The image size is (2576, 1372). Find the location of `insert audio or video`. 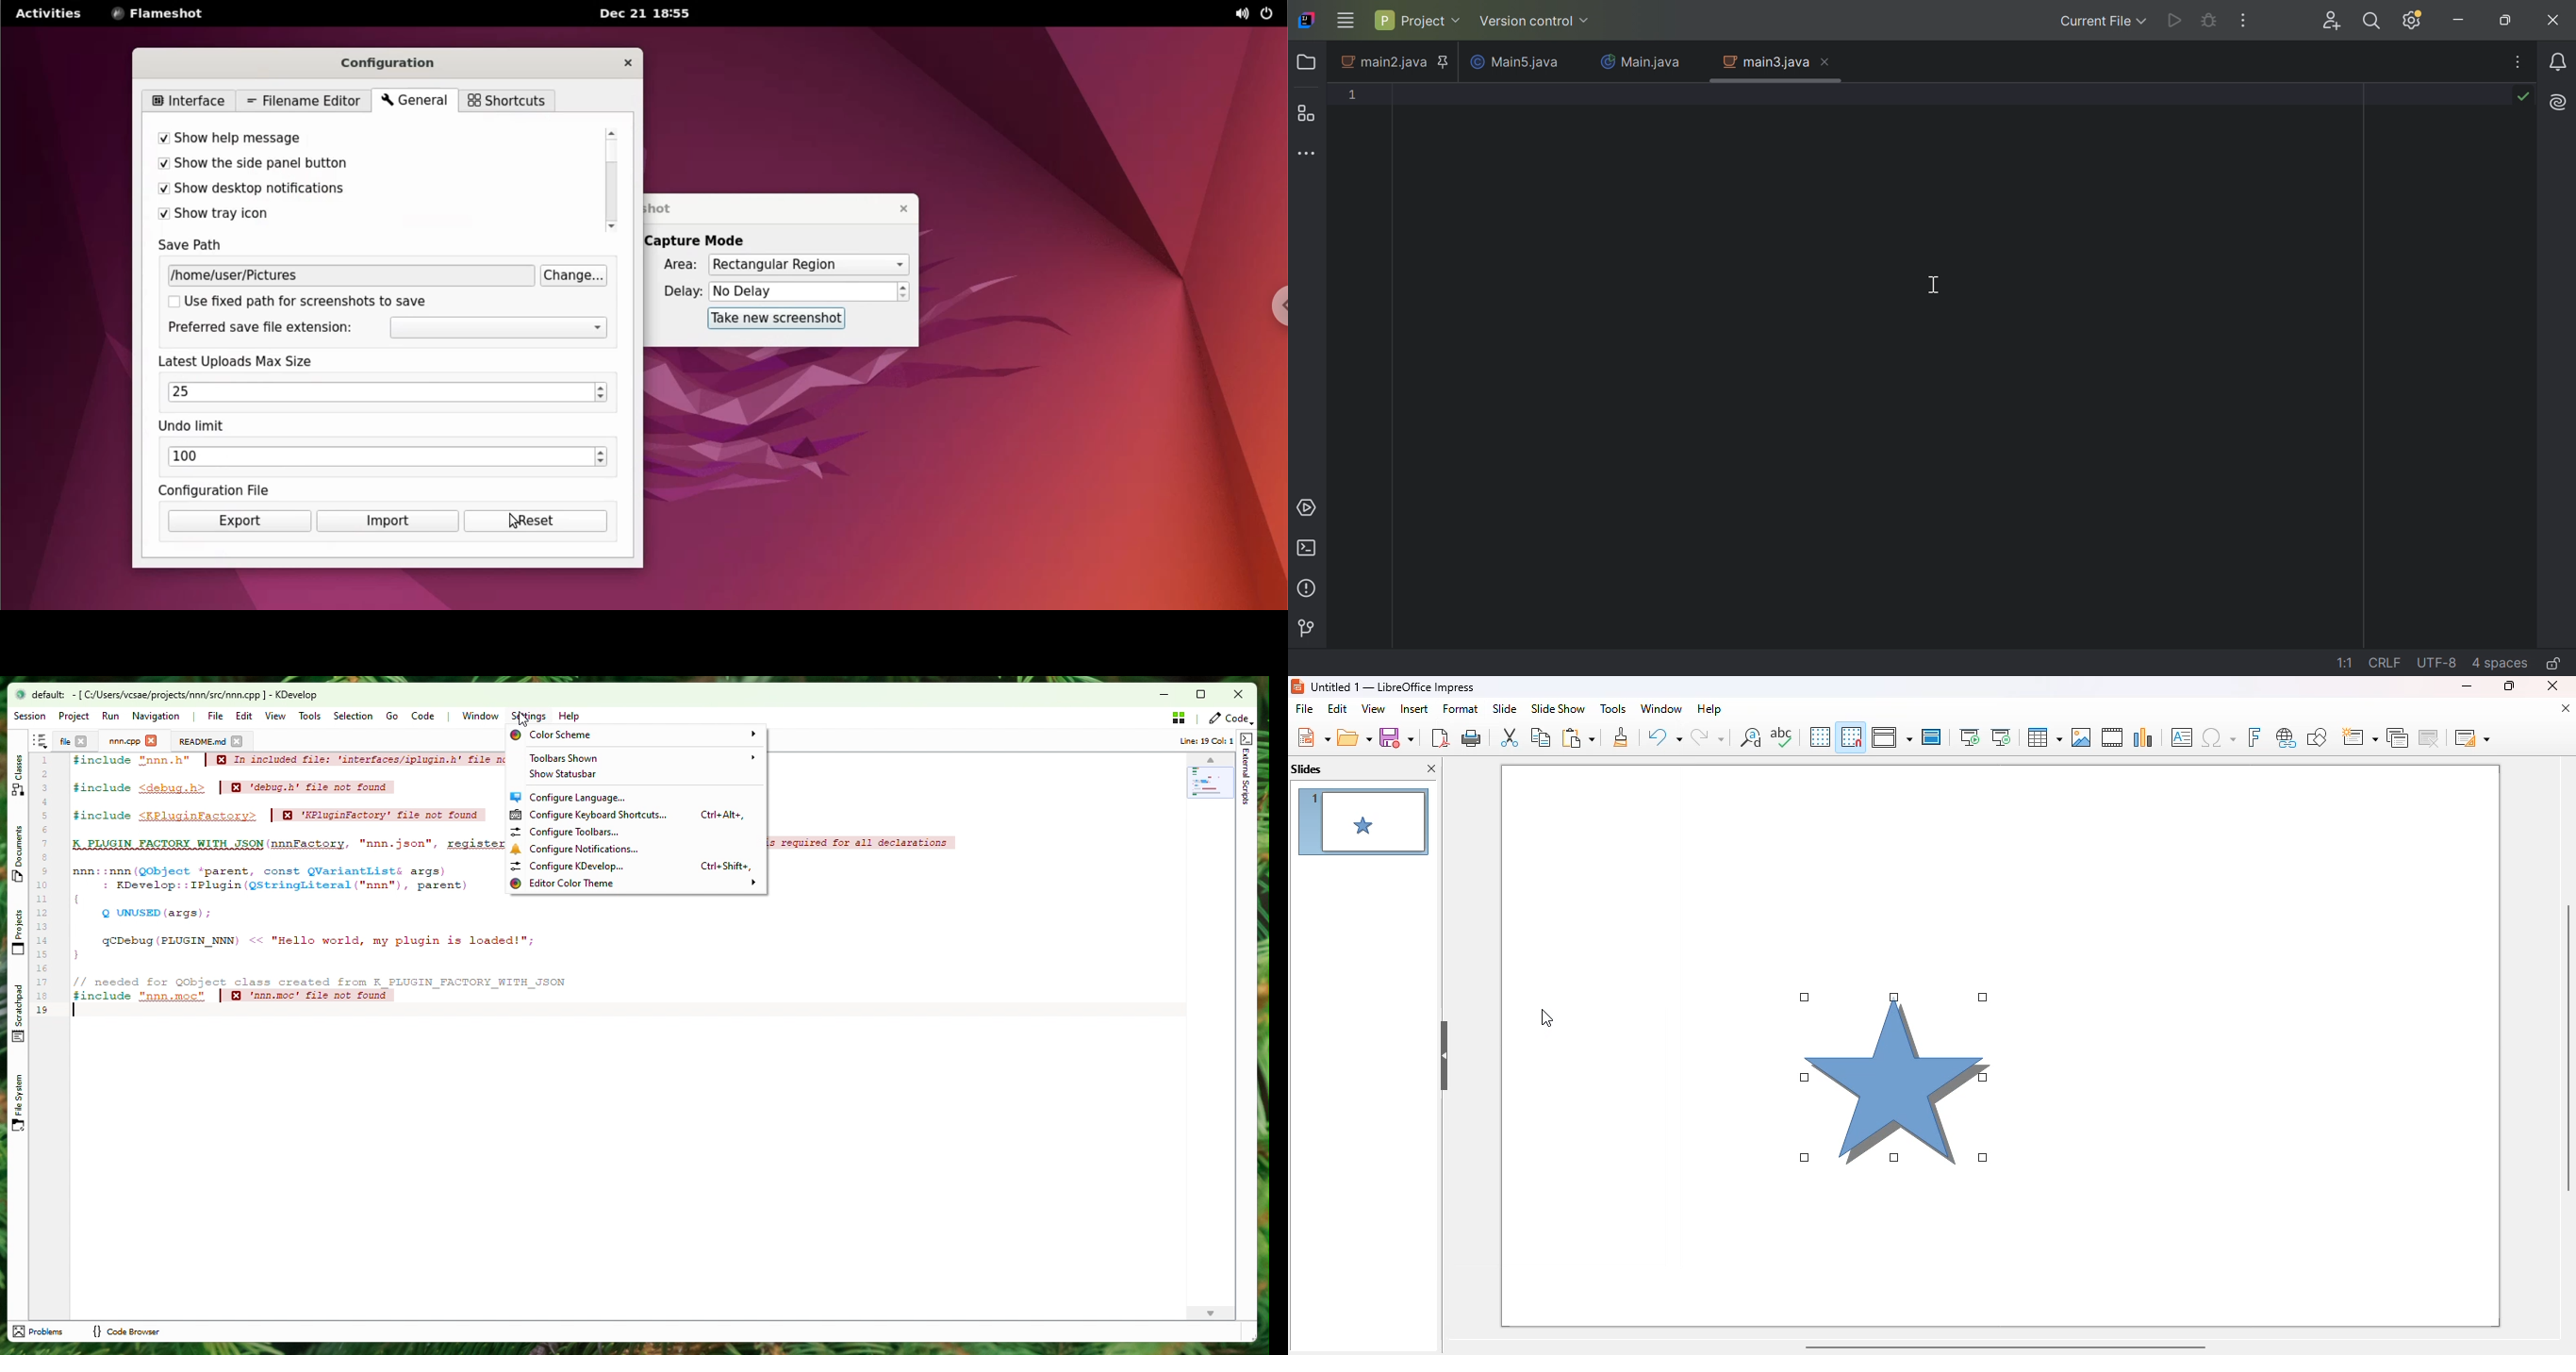

insert audio or video is located at coordinates (2112, 736).